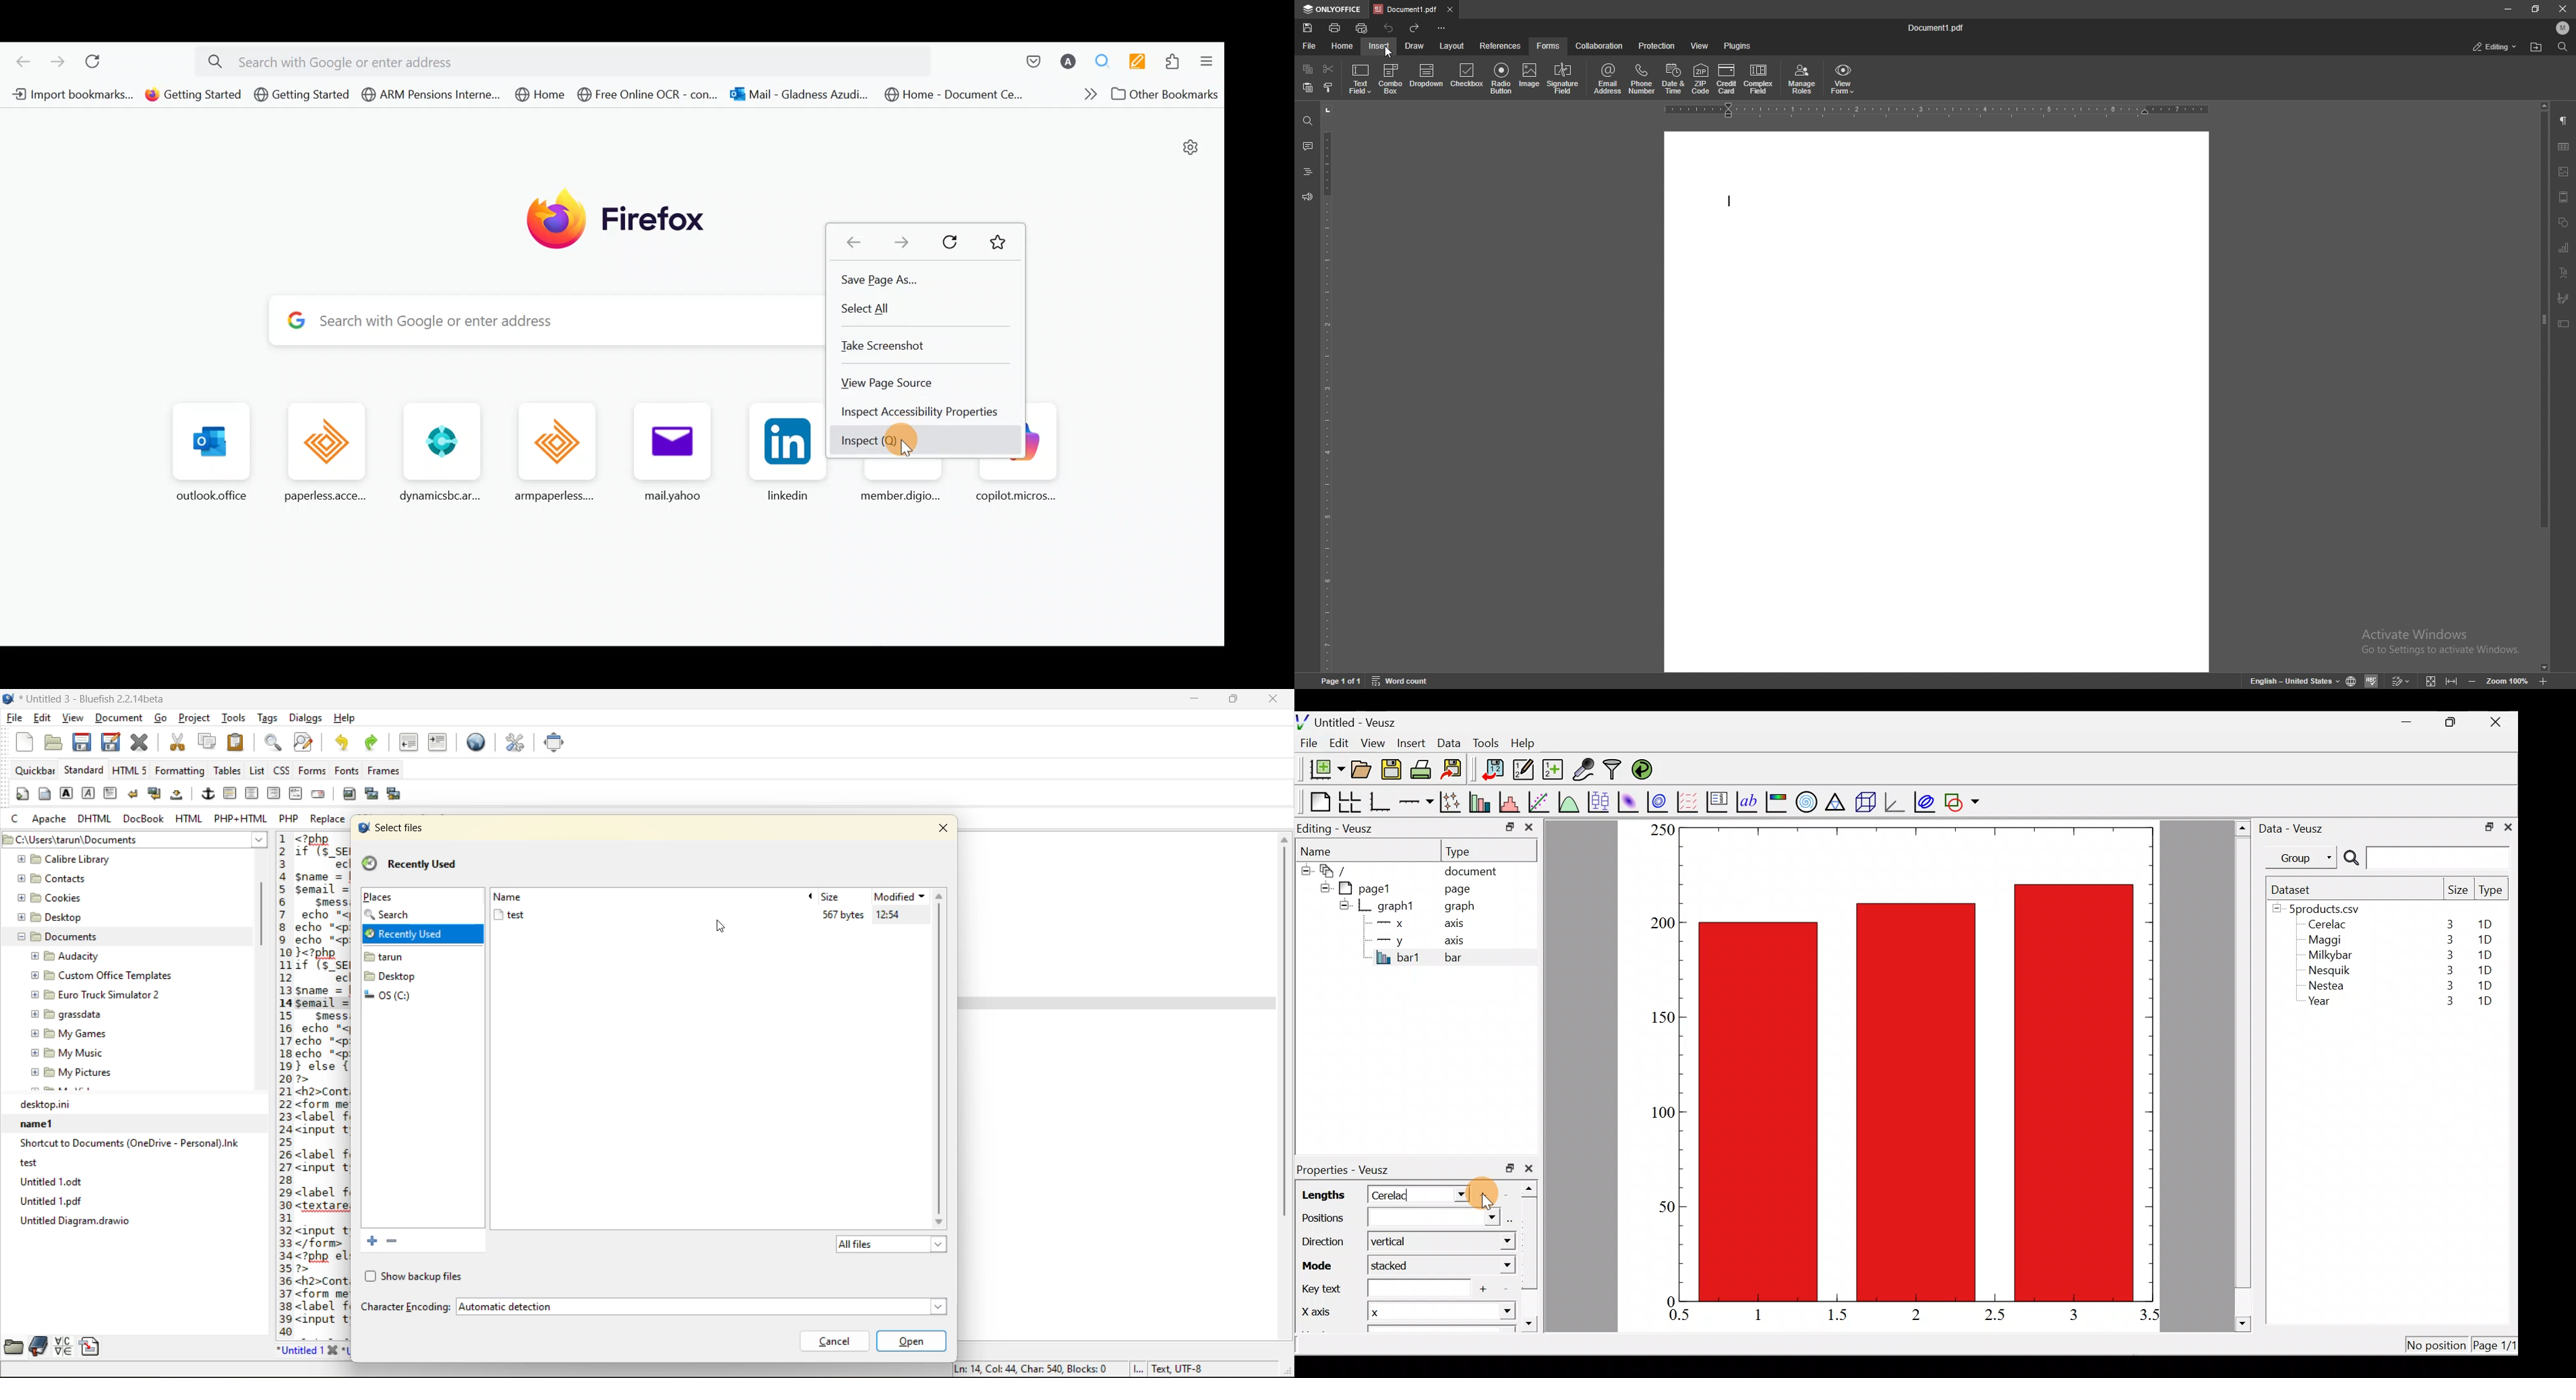 Image resolution: width=2576 pixels, height=1400 pixels. What do you see at coordinates (65, 1346) in the screenshot?
I see `charmap` at bounding box center [65, 1346].